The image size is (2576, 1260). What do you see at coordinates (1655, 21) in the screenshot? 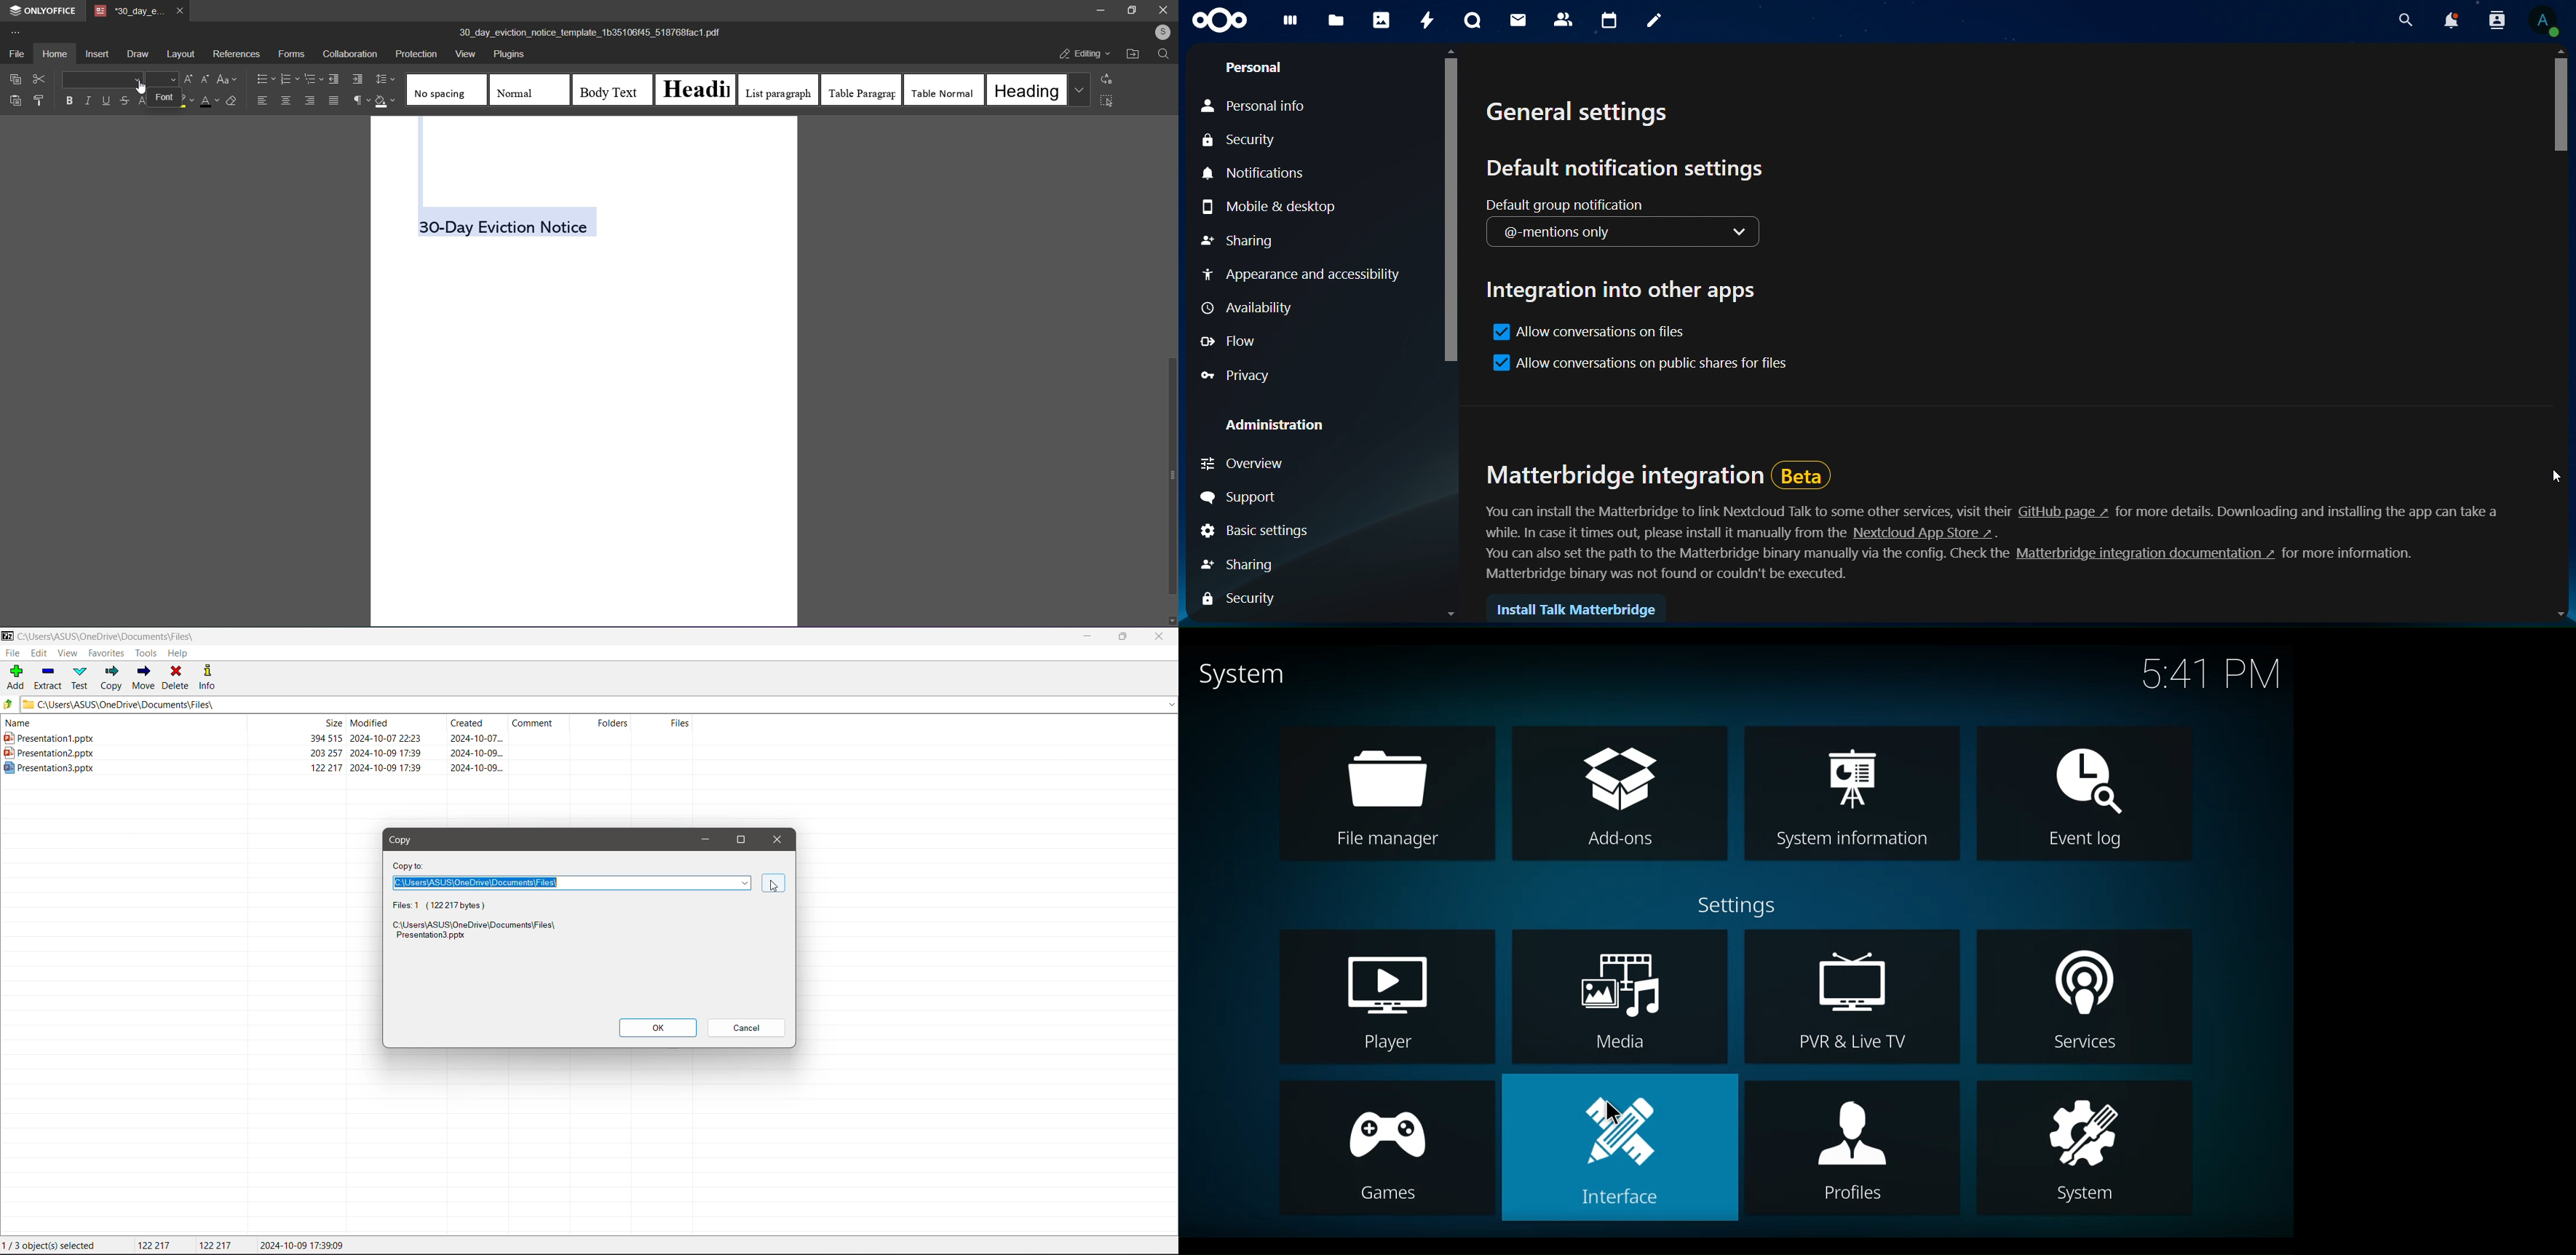
I see `notes` at bounding box center [1655, 21].